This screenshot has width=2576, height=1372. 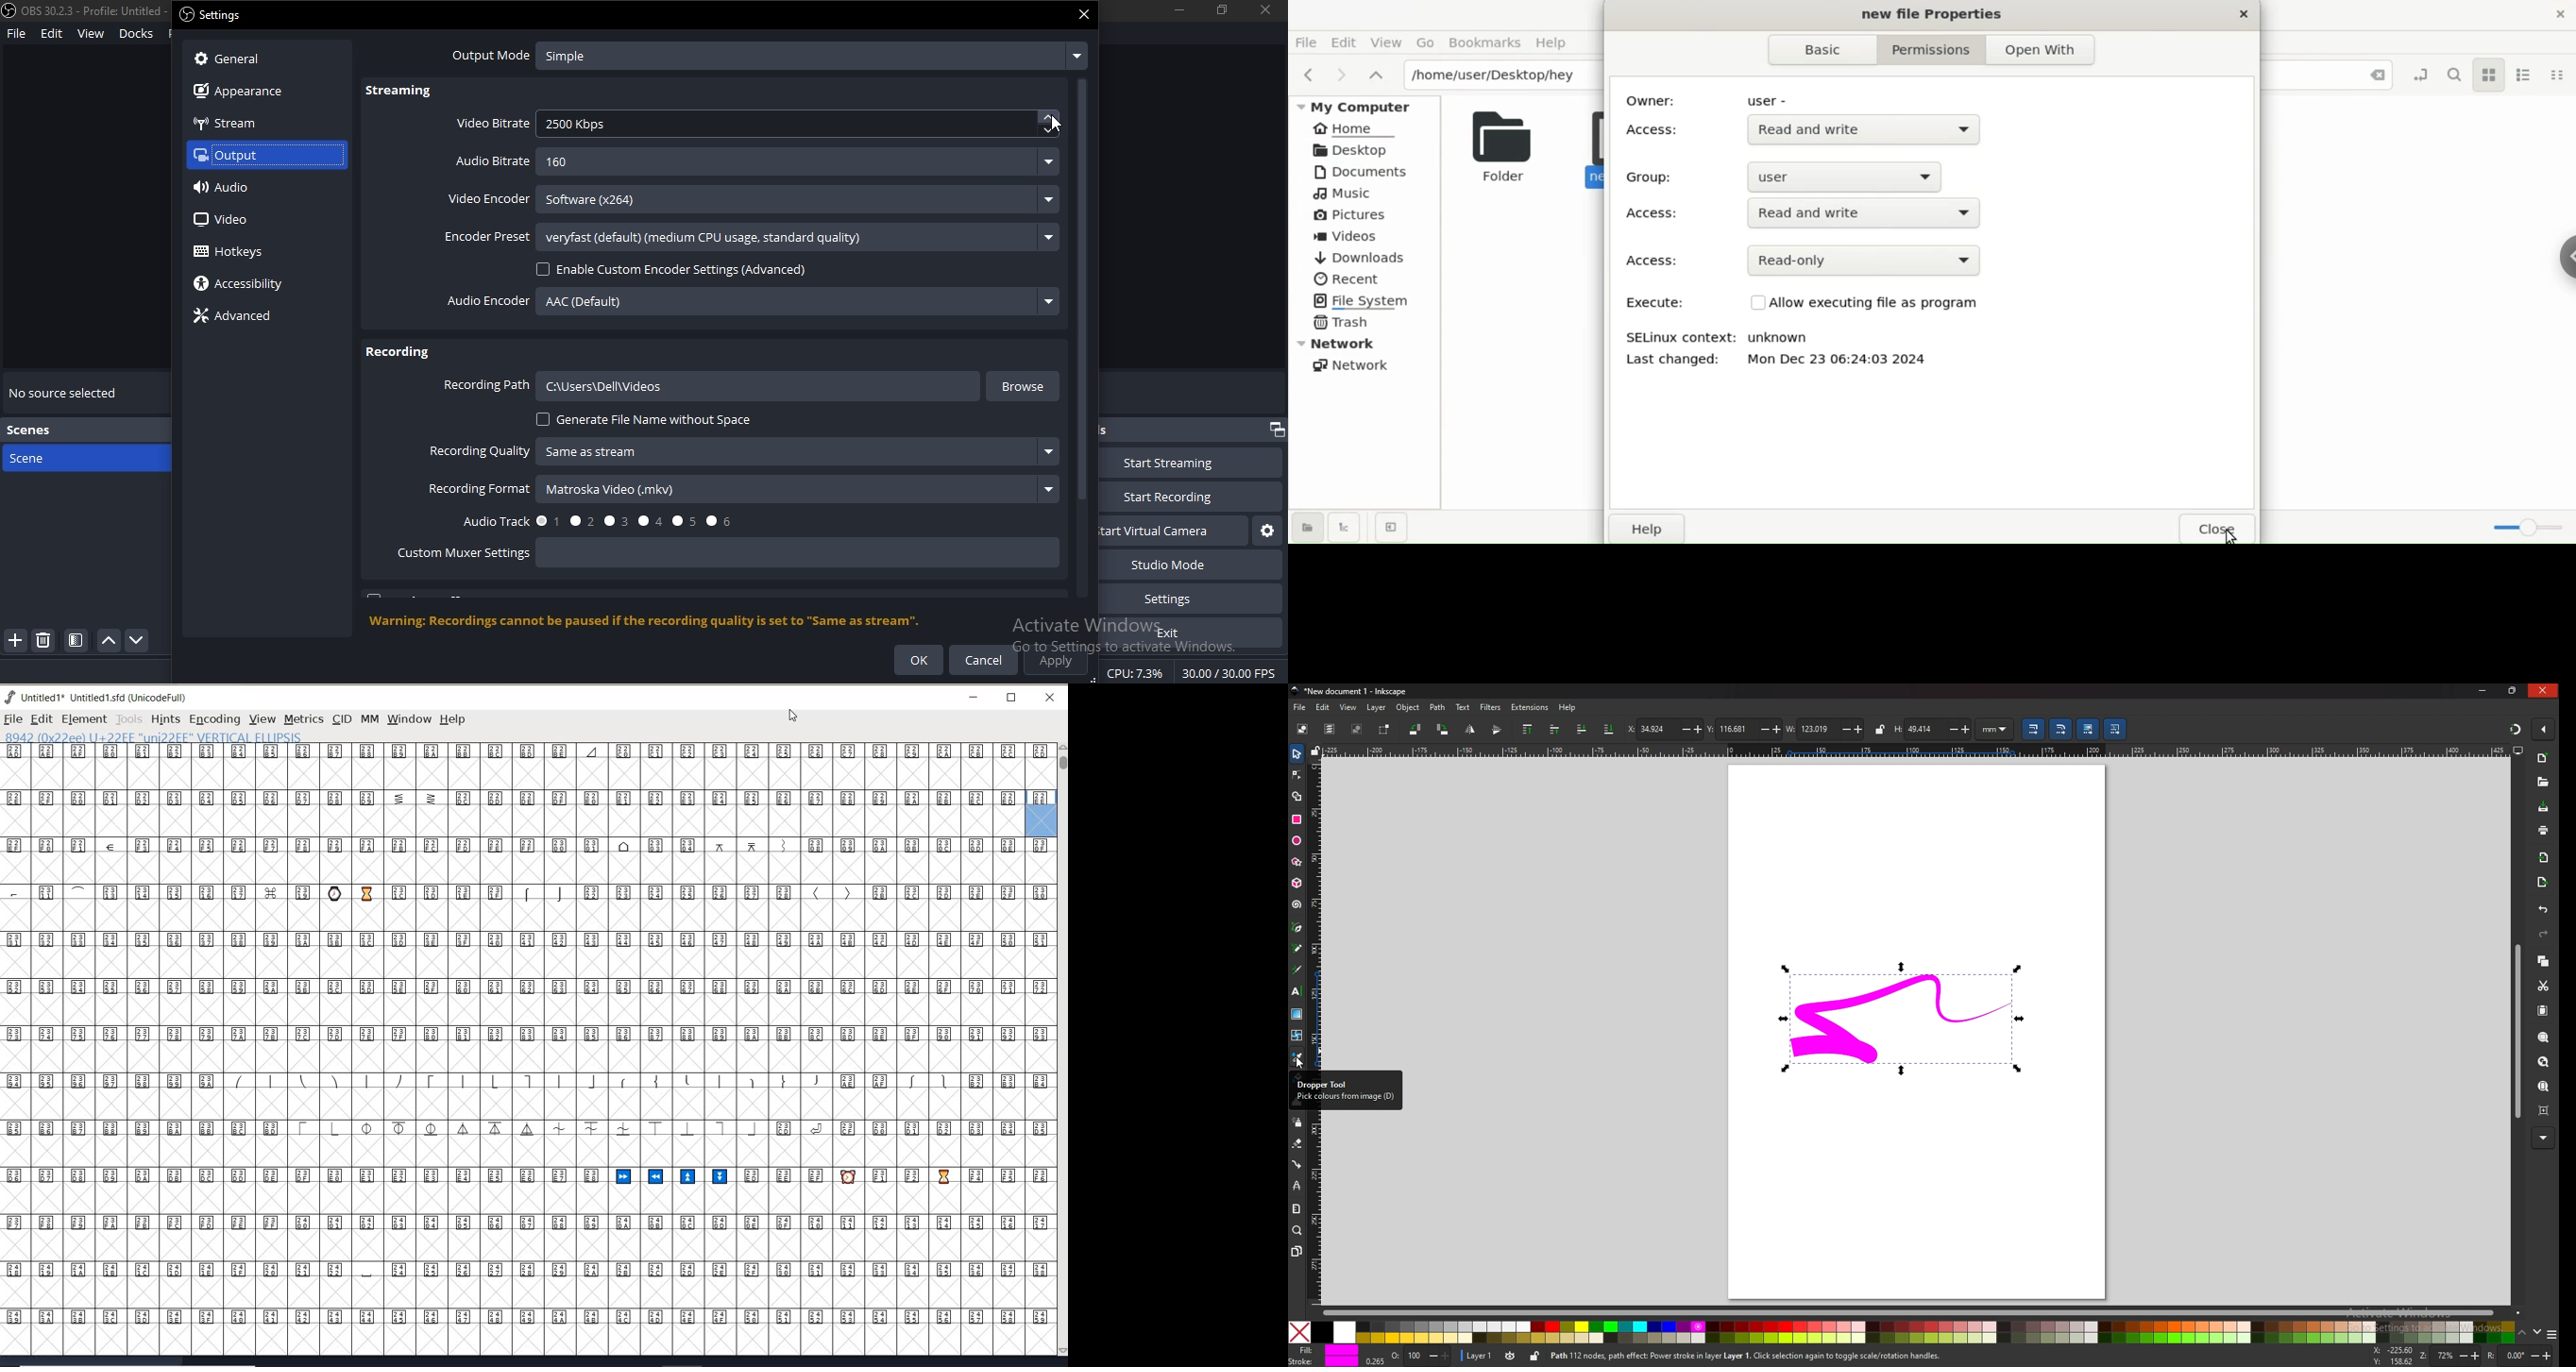 What do you see at coordinates (1359, 729) in the screenshot?
I see `deselect` at bounding box center [1359, 729].